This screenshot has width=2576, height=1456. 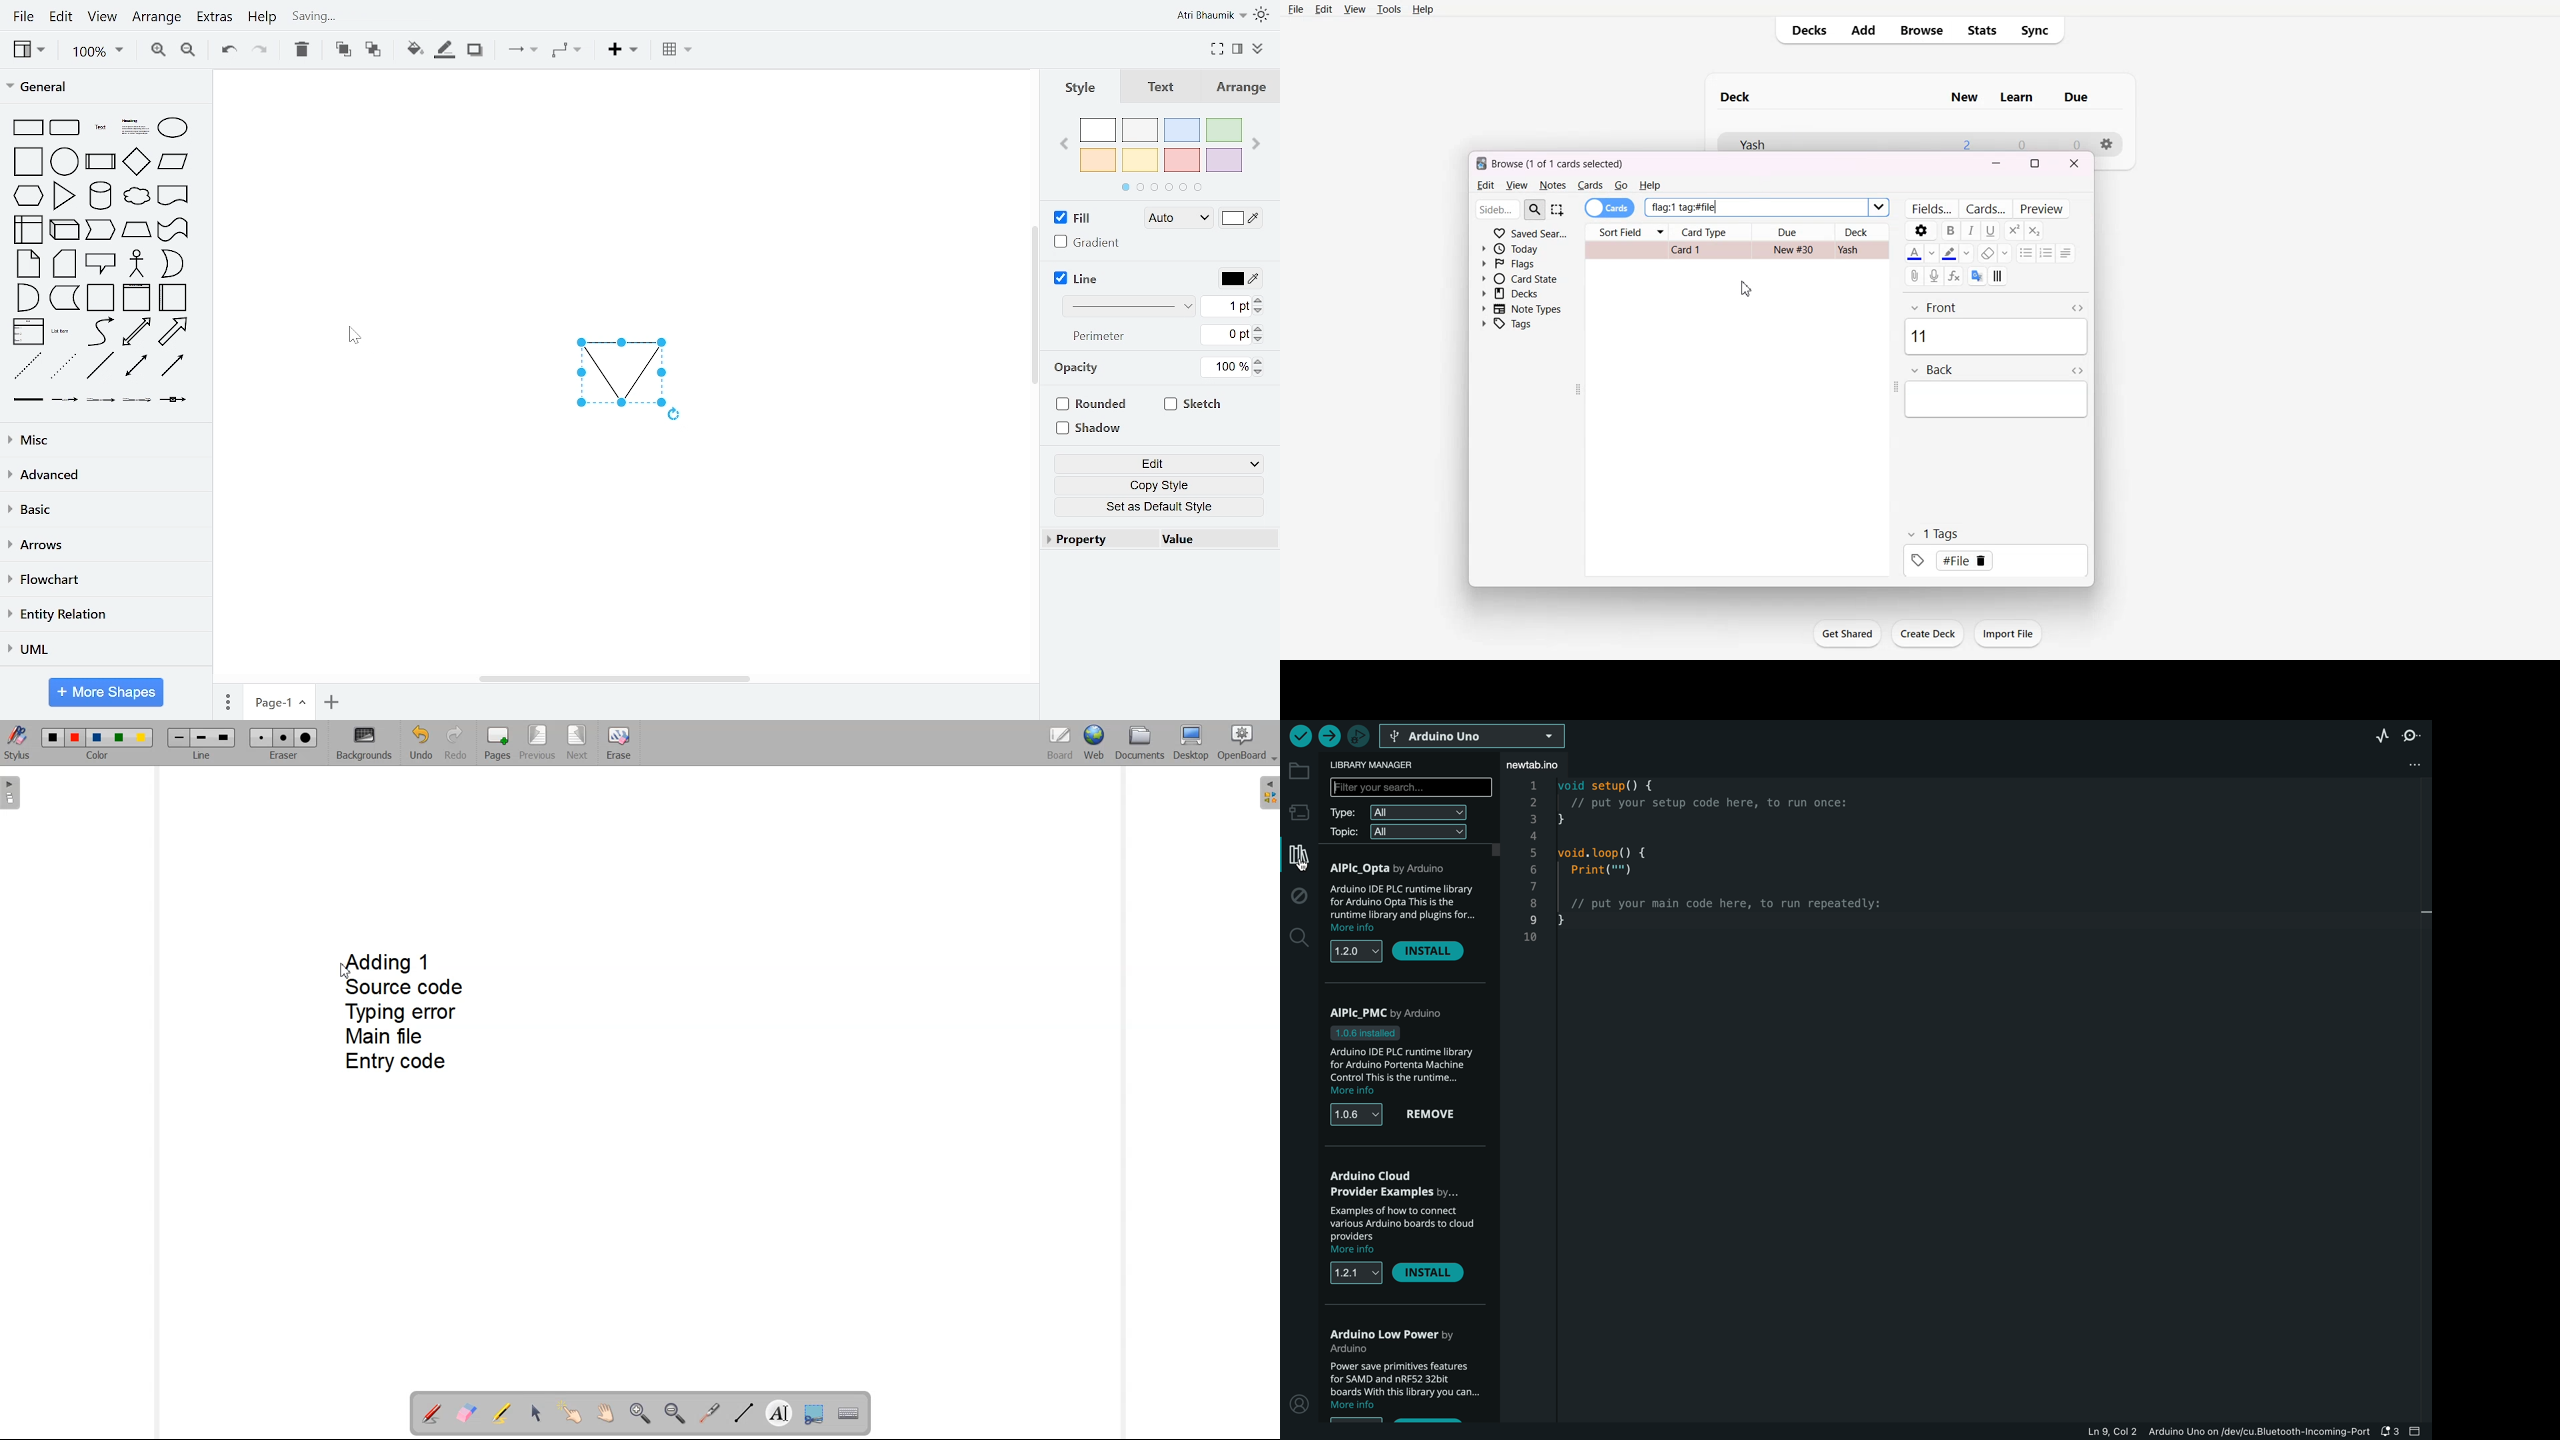 What do you see at coordinates (1793, 232) in the screenshot?
I see `Due` at bounding box center [1793, 232].